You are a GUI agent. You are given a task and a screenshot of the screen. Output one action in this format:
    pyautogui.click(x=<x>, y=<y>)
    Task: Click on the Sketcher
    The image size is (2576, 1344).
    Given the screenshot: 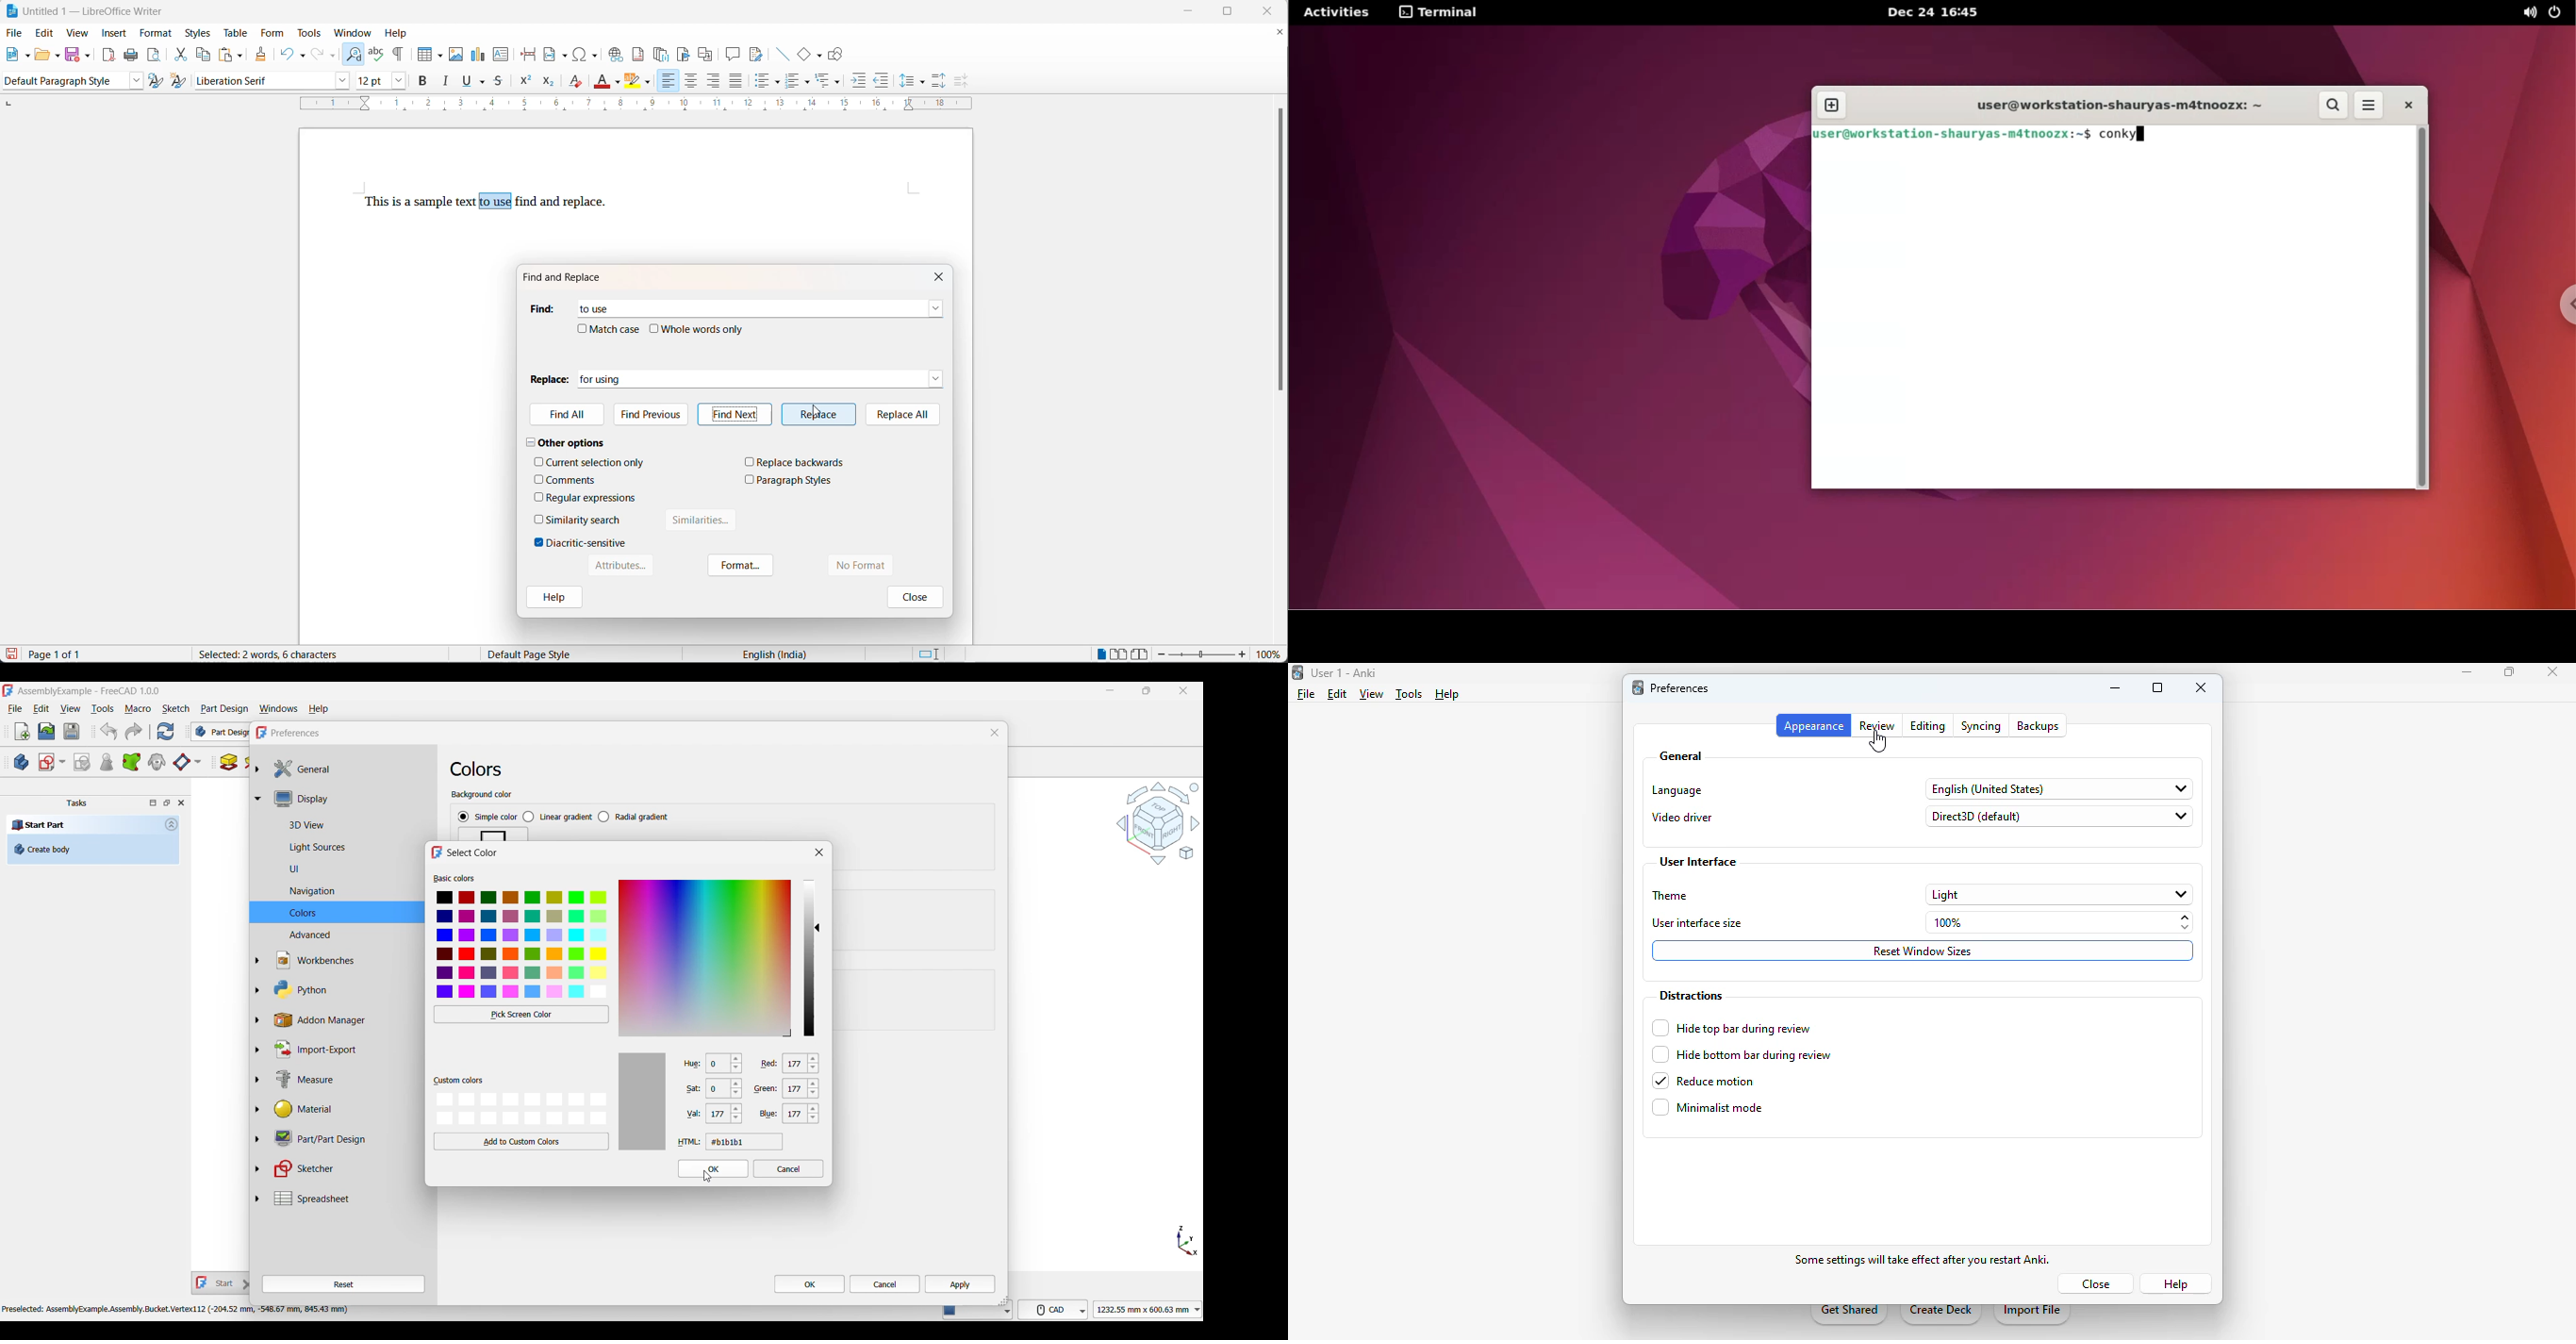 What is the action you would take?
    pyautogui.click(x=343, y=1169)
    